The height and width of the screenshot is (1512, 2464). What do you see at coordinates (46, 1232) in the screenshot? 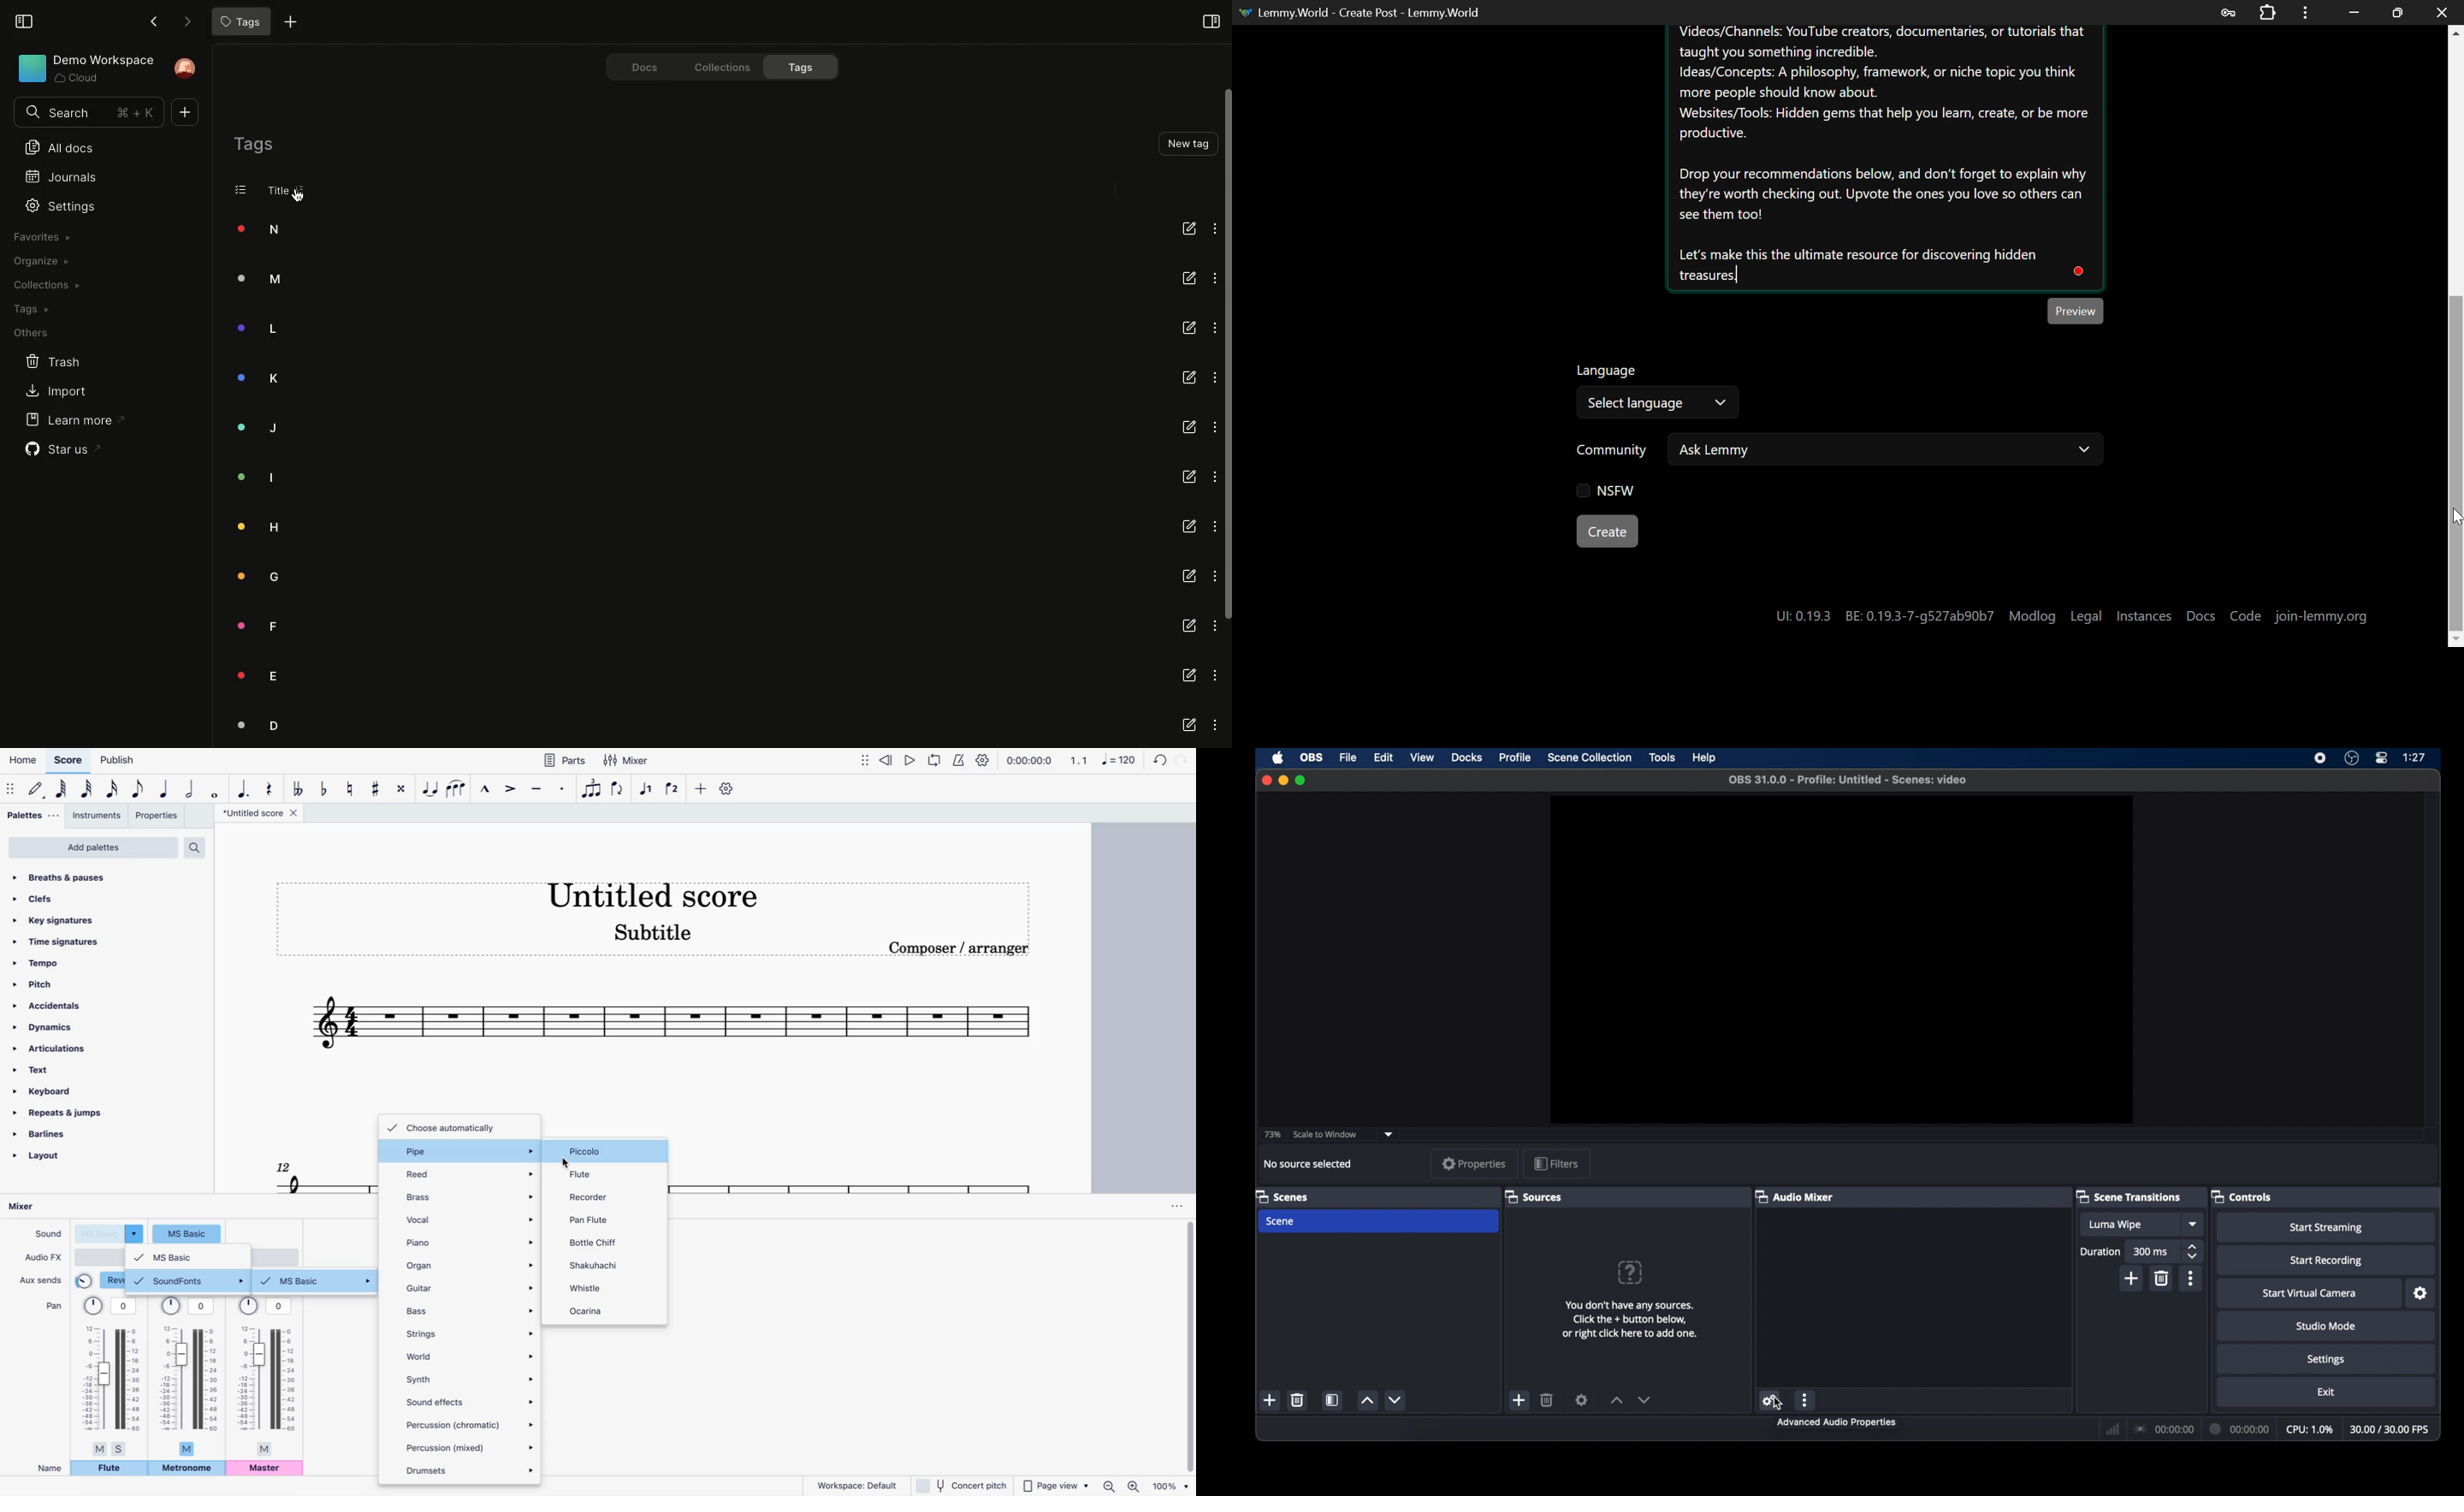
I see `sound` at bounding box center [46, 1232].